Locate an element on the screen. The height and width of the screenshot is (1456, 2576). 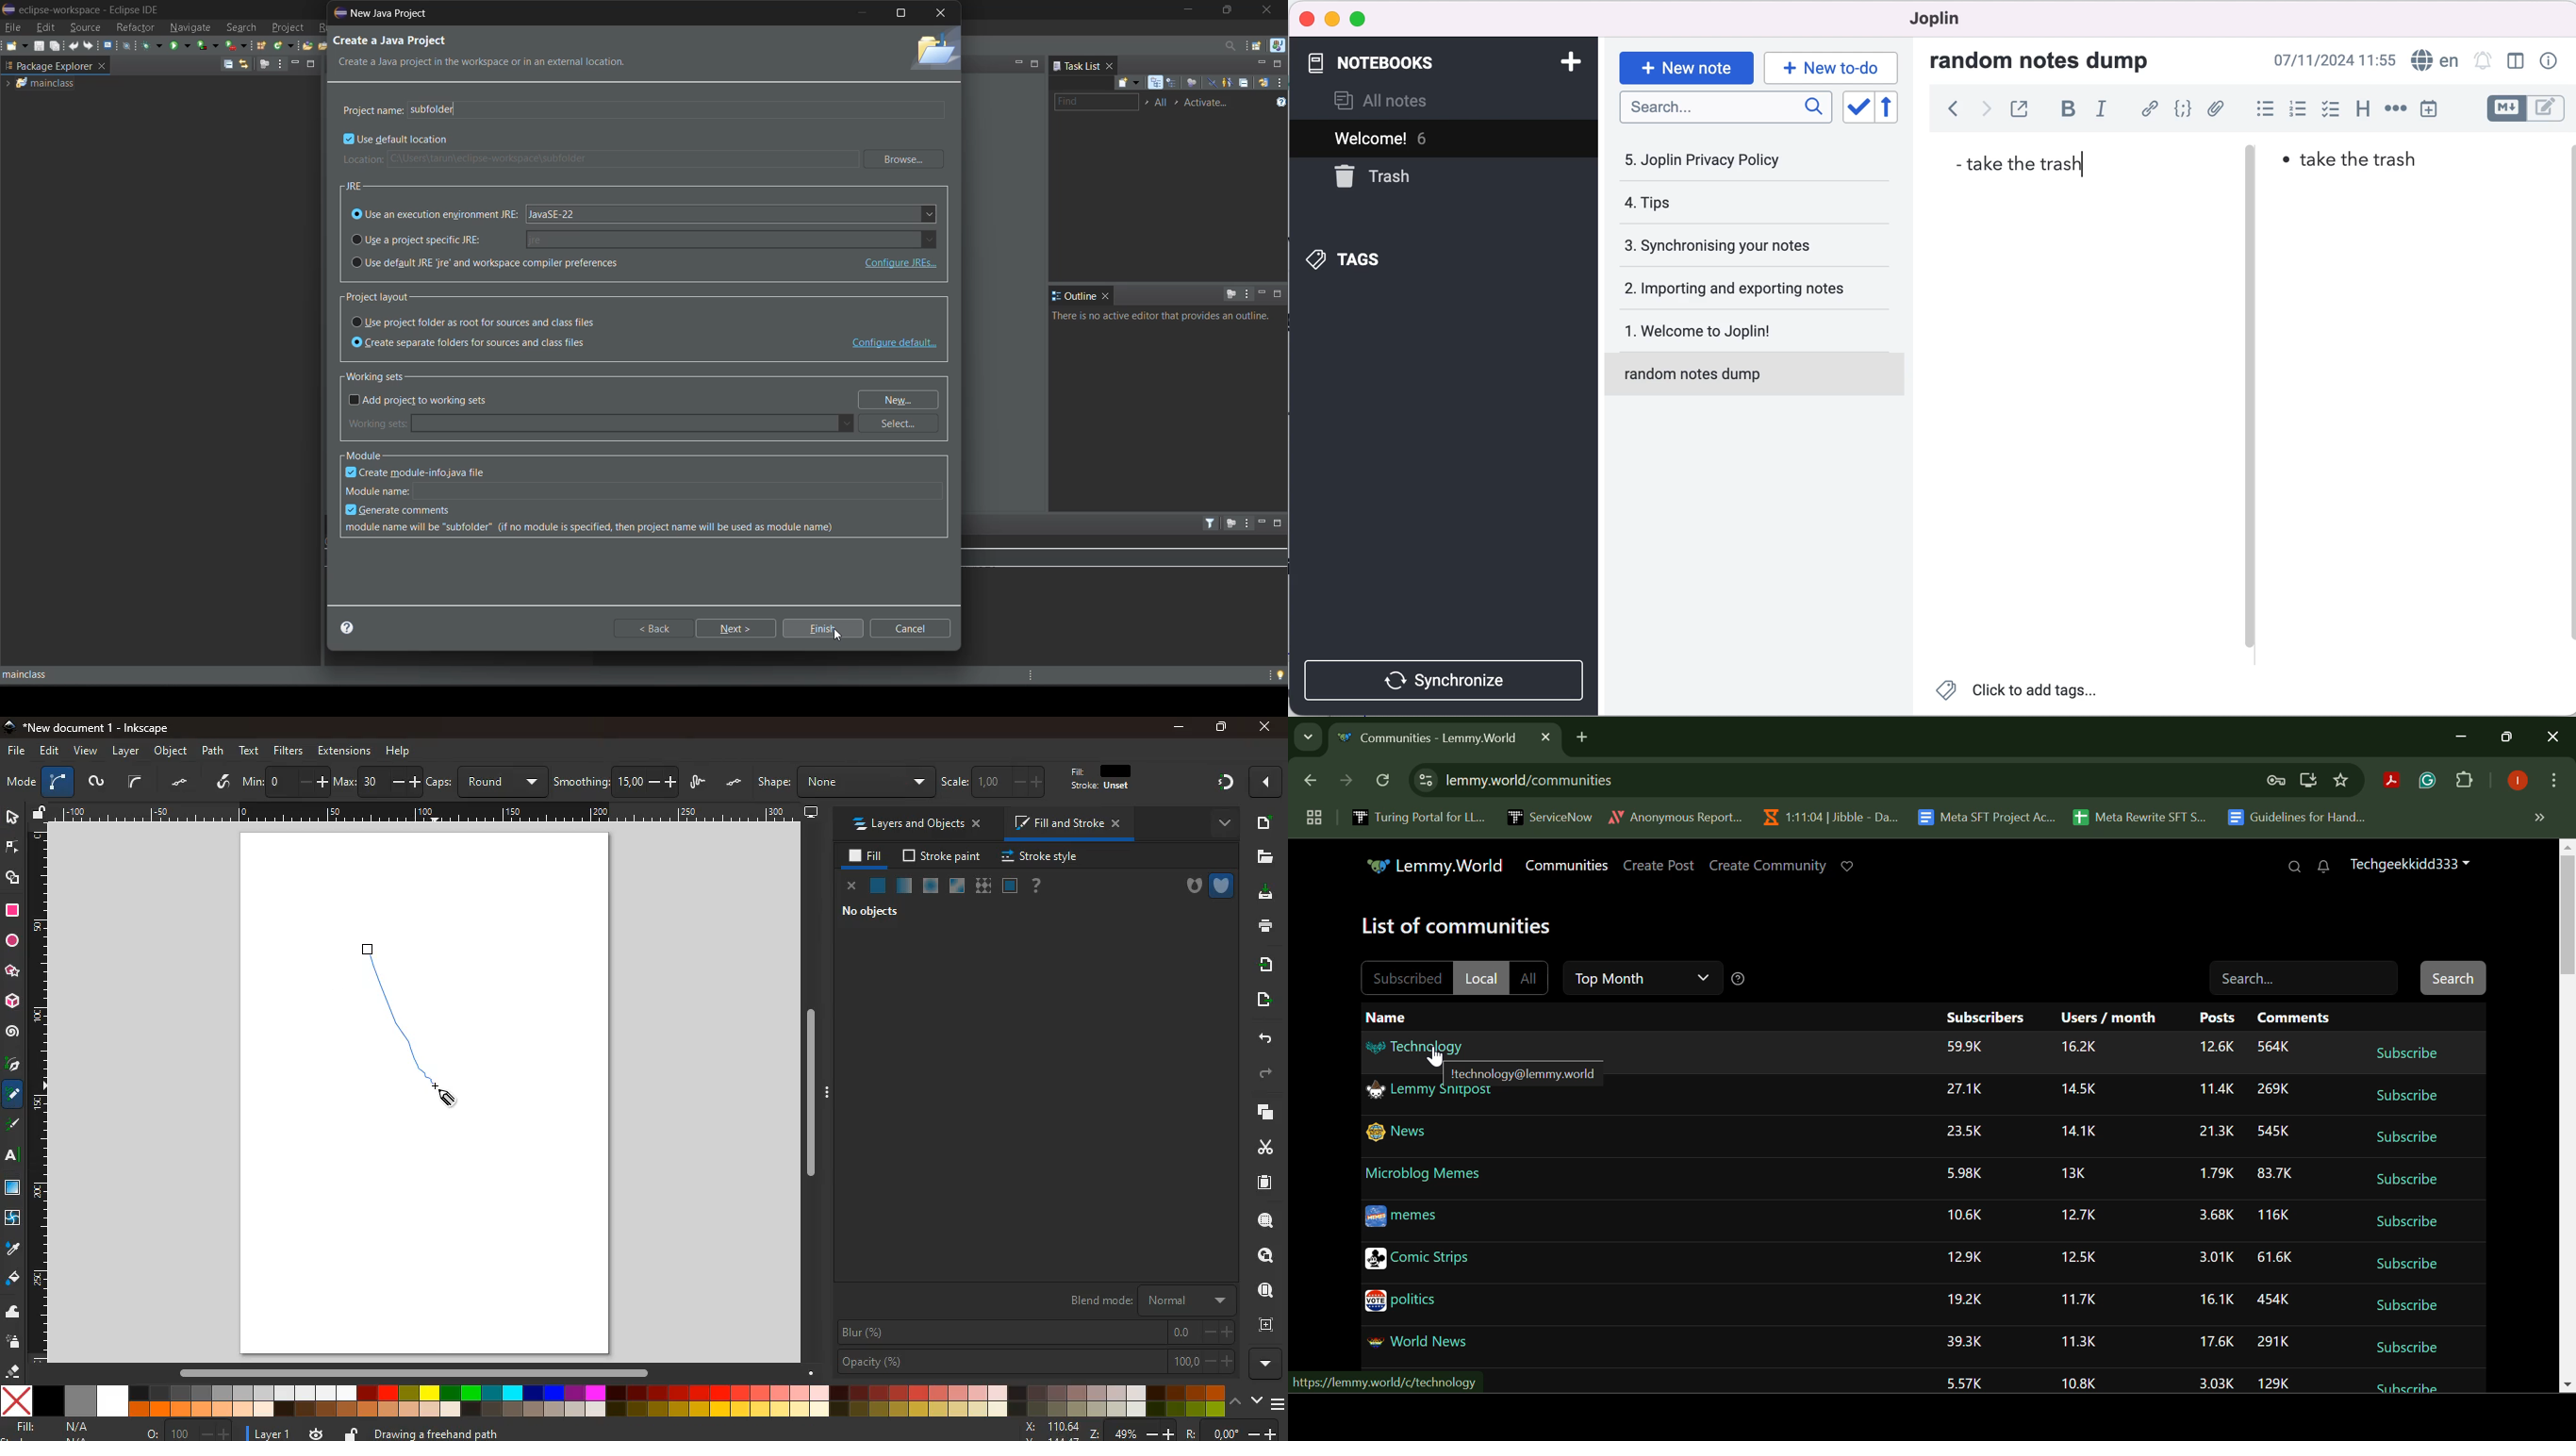
welcome! 6 is located at coordinates (1410, 137).